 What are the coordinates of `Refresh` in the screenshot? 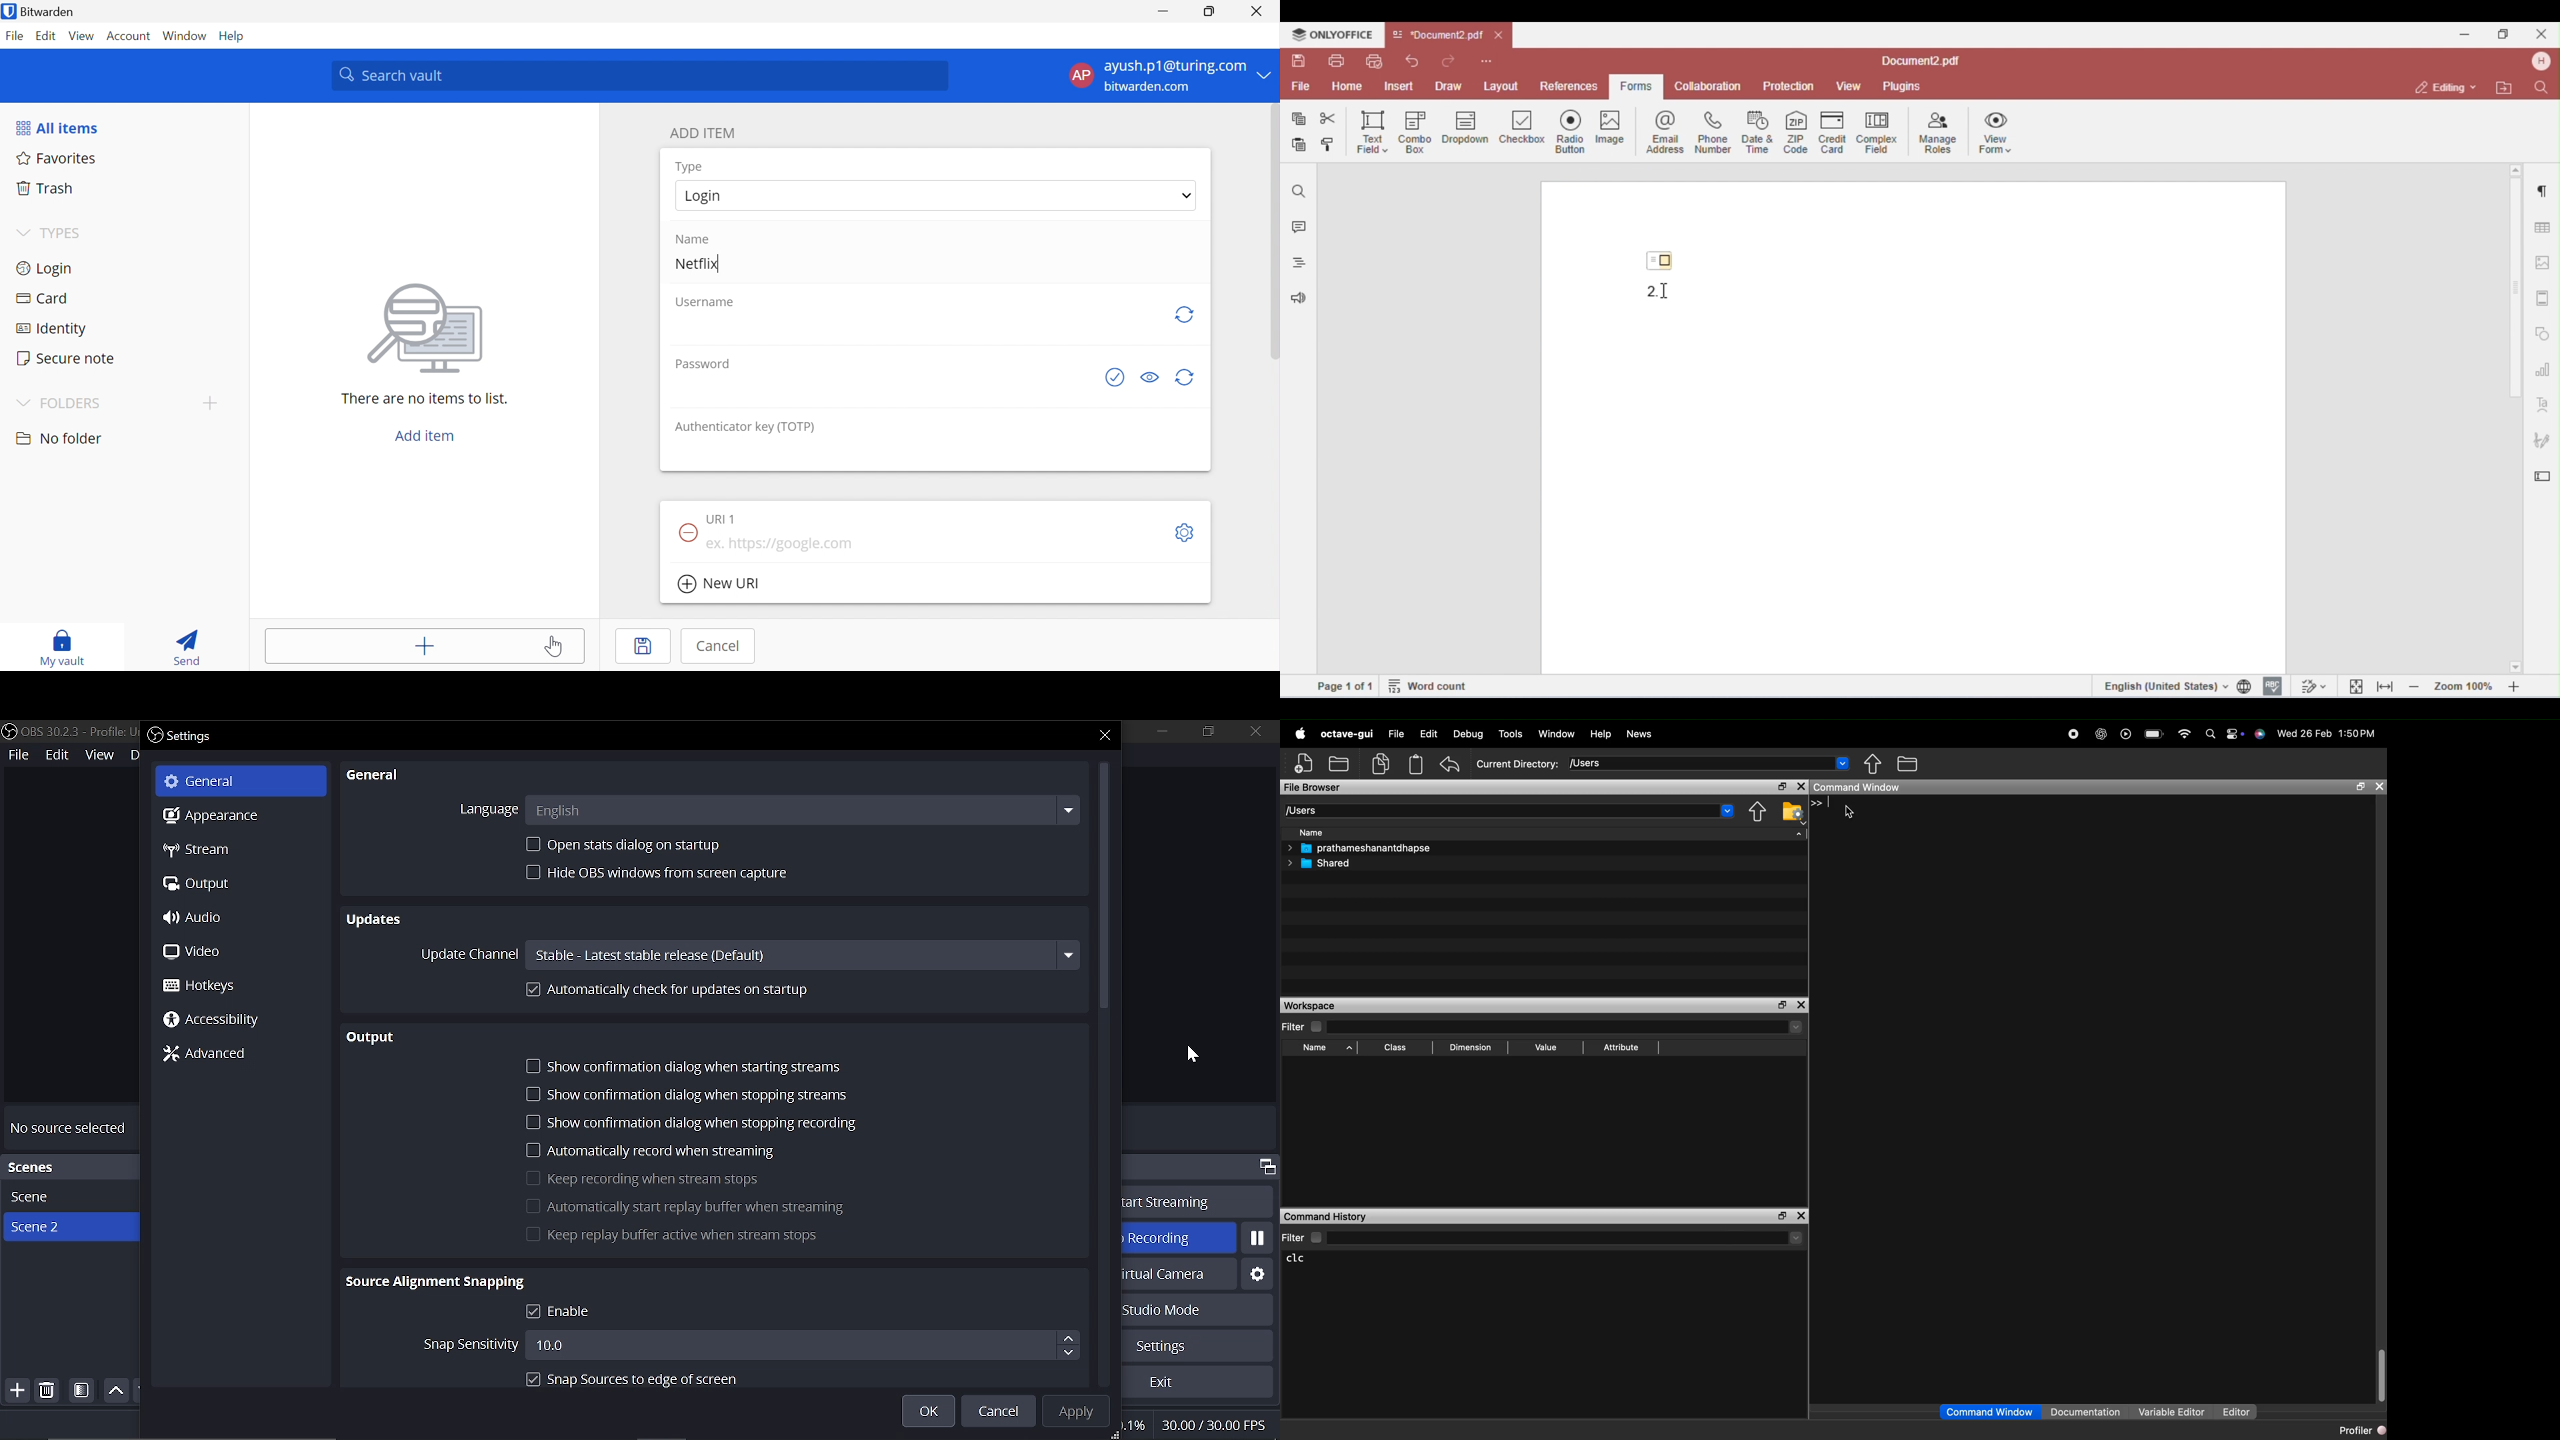 It's located at (1187, 316).